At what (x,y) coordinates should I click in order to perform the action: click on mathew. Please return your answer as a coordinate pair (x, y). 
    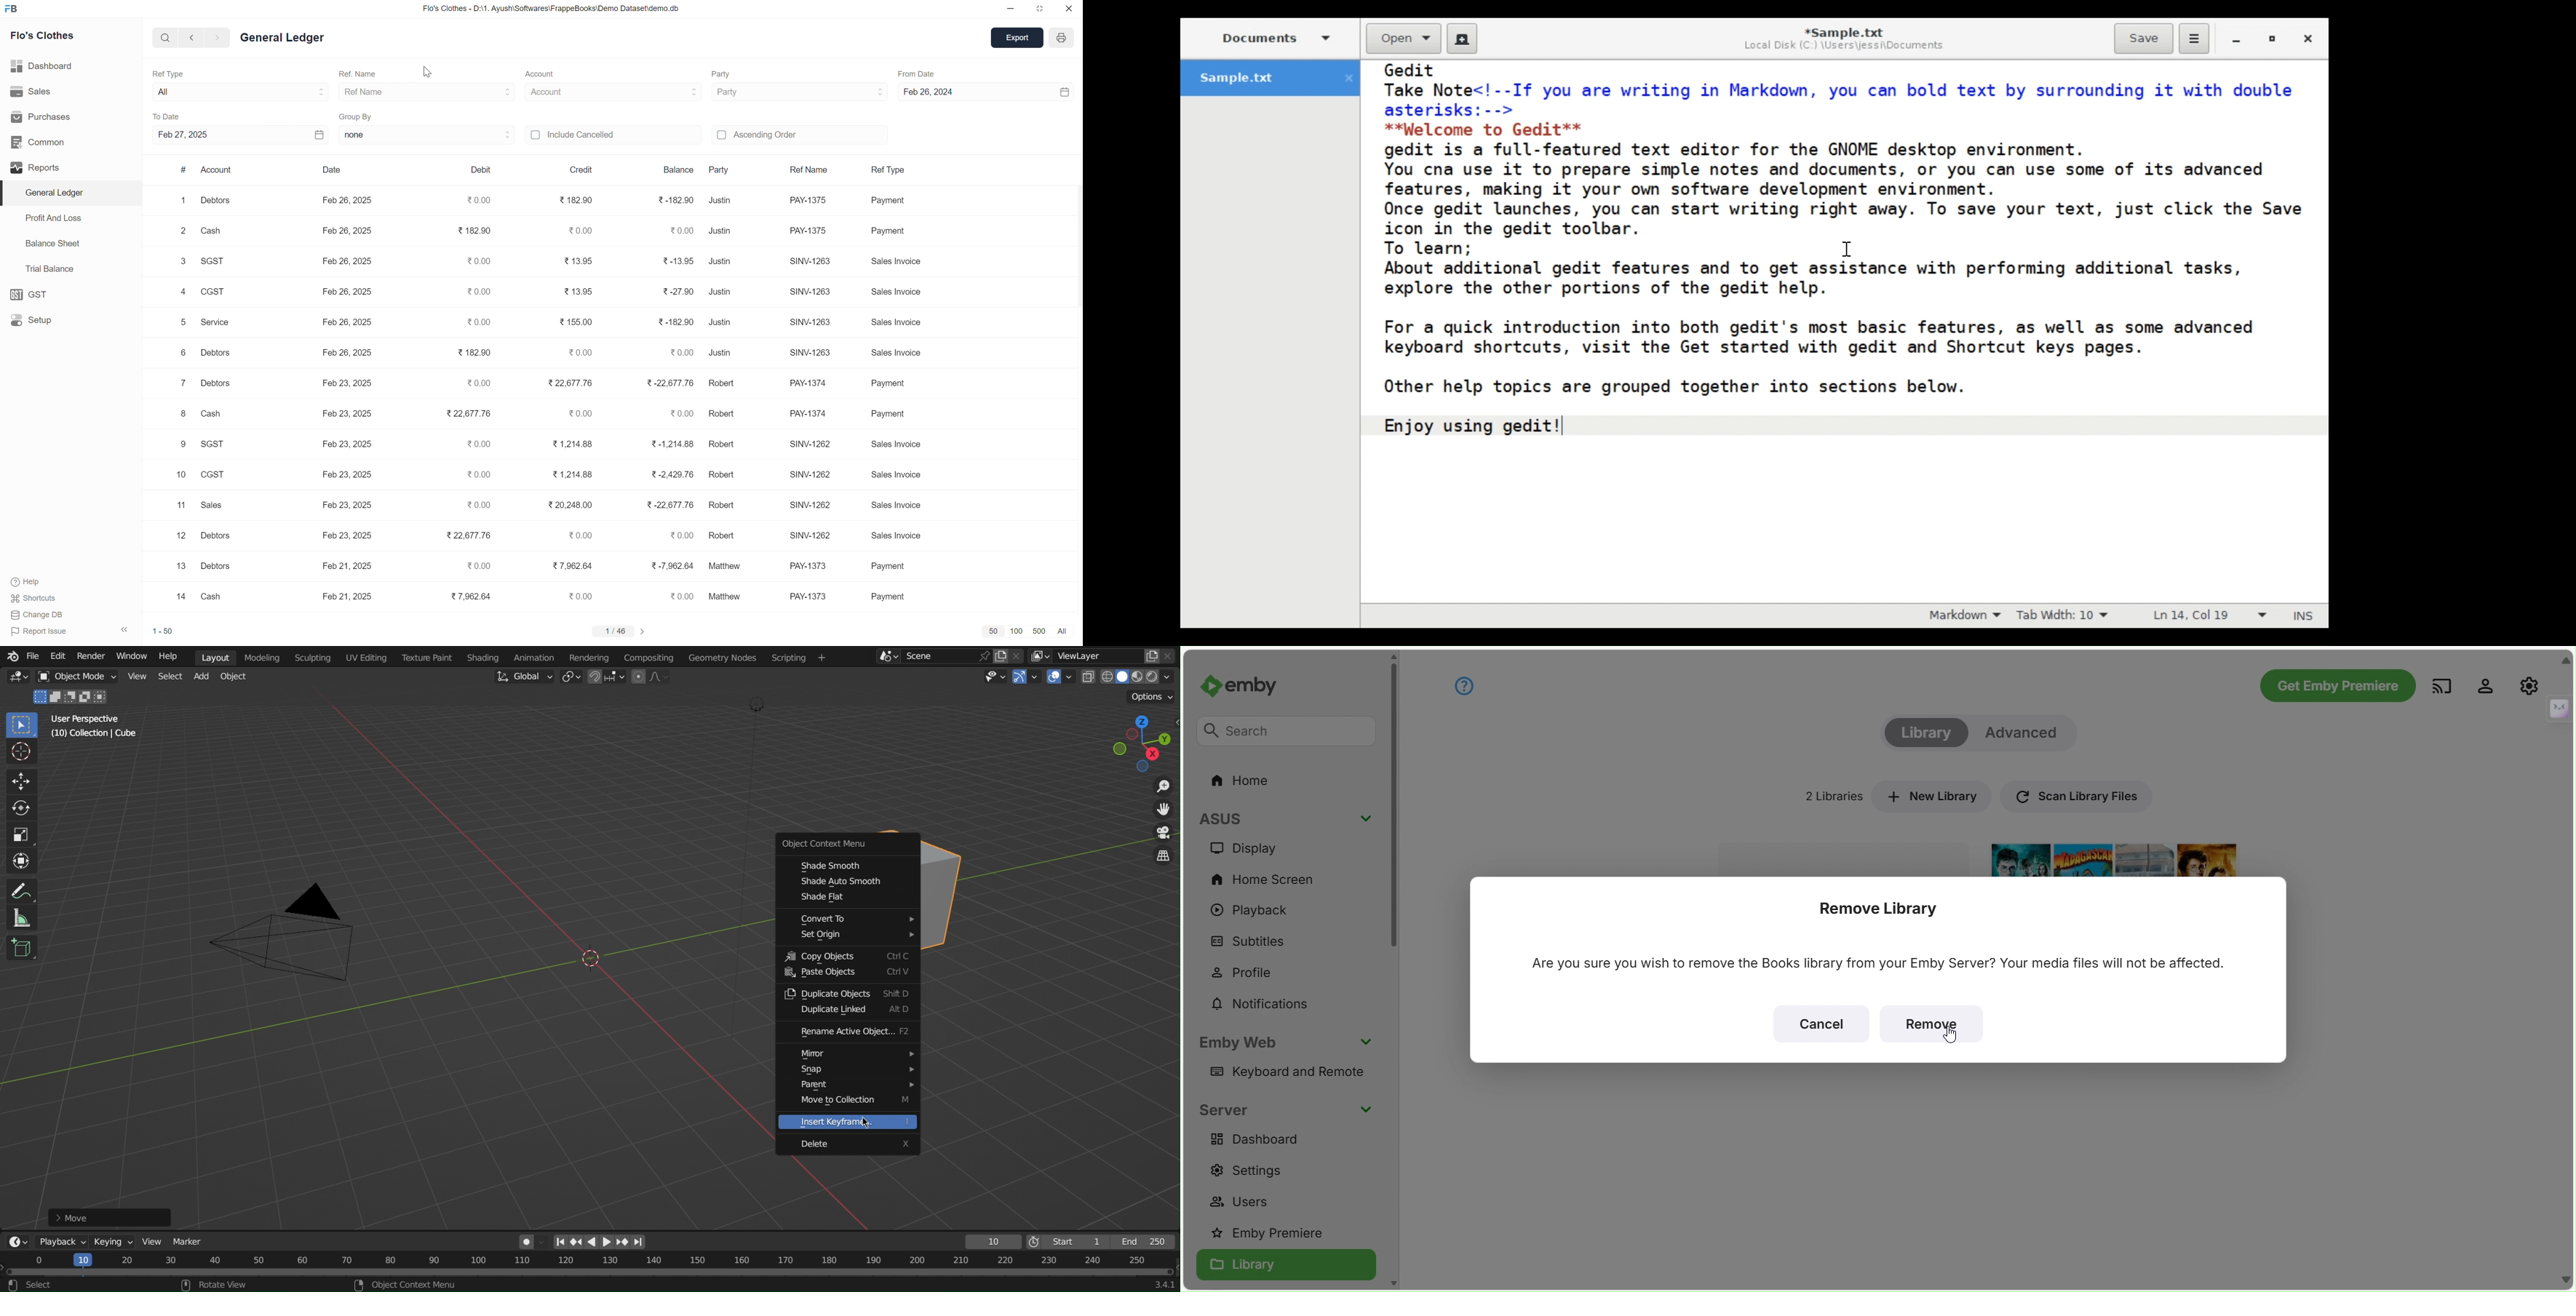
    Looking at the image, I should click on (725, 597).